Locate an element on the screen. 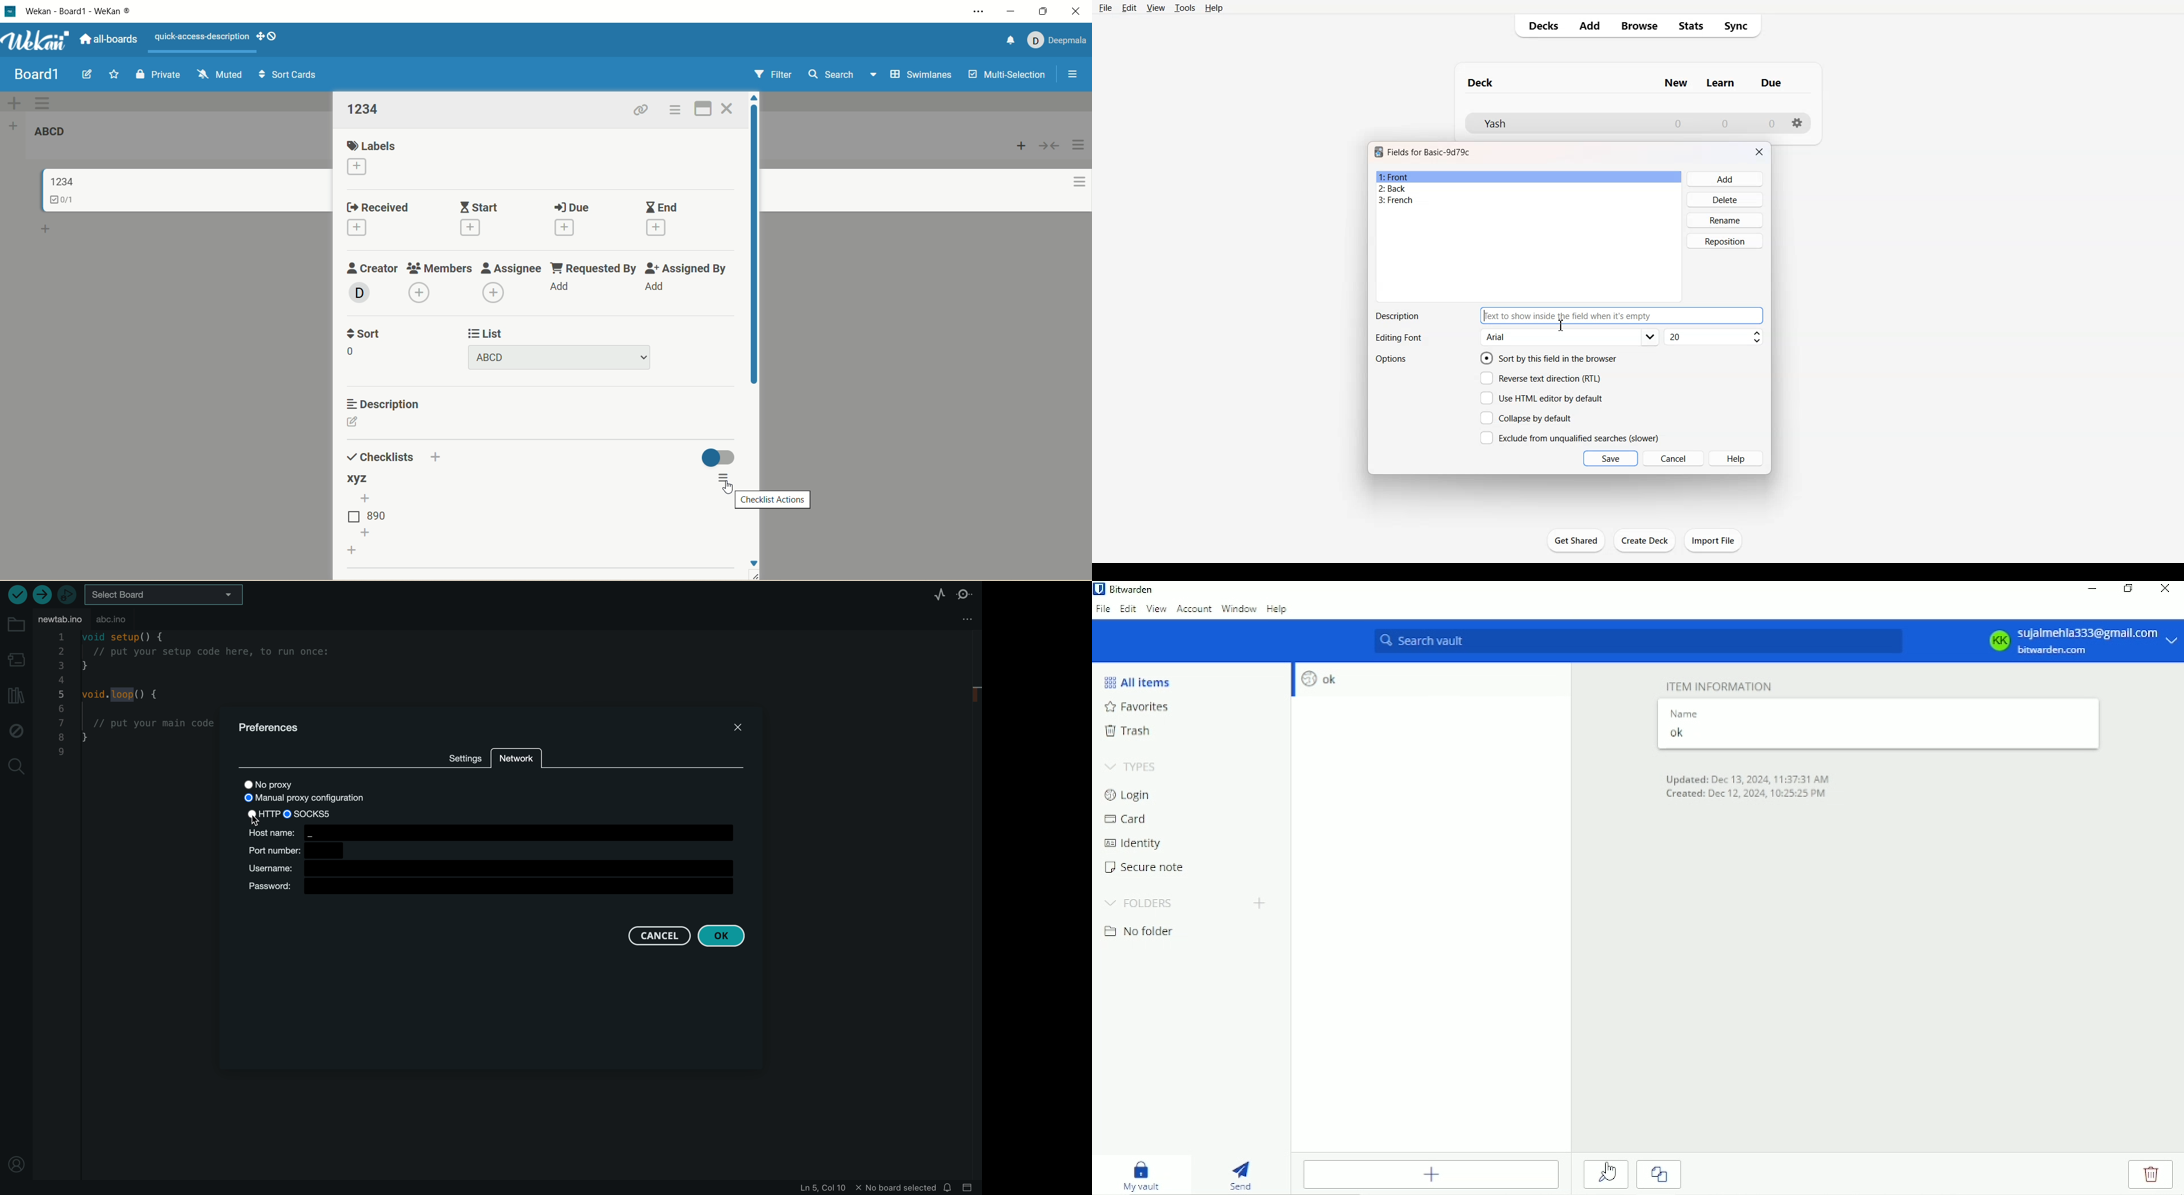 Image resolution: width=2184 pixels, height=1204 pixels. Create Deck is located at coordinates (1645, 540).